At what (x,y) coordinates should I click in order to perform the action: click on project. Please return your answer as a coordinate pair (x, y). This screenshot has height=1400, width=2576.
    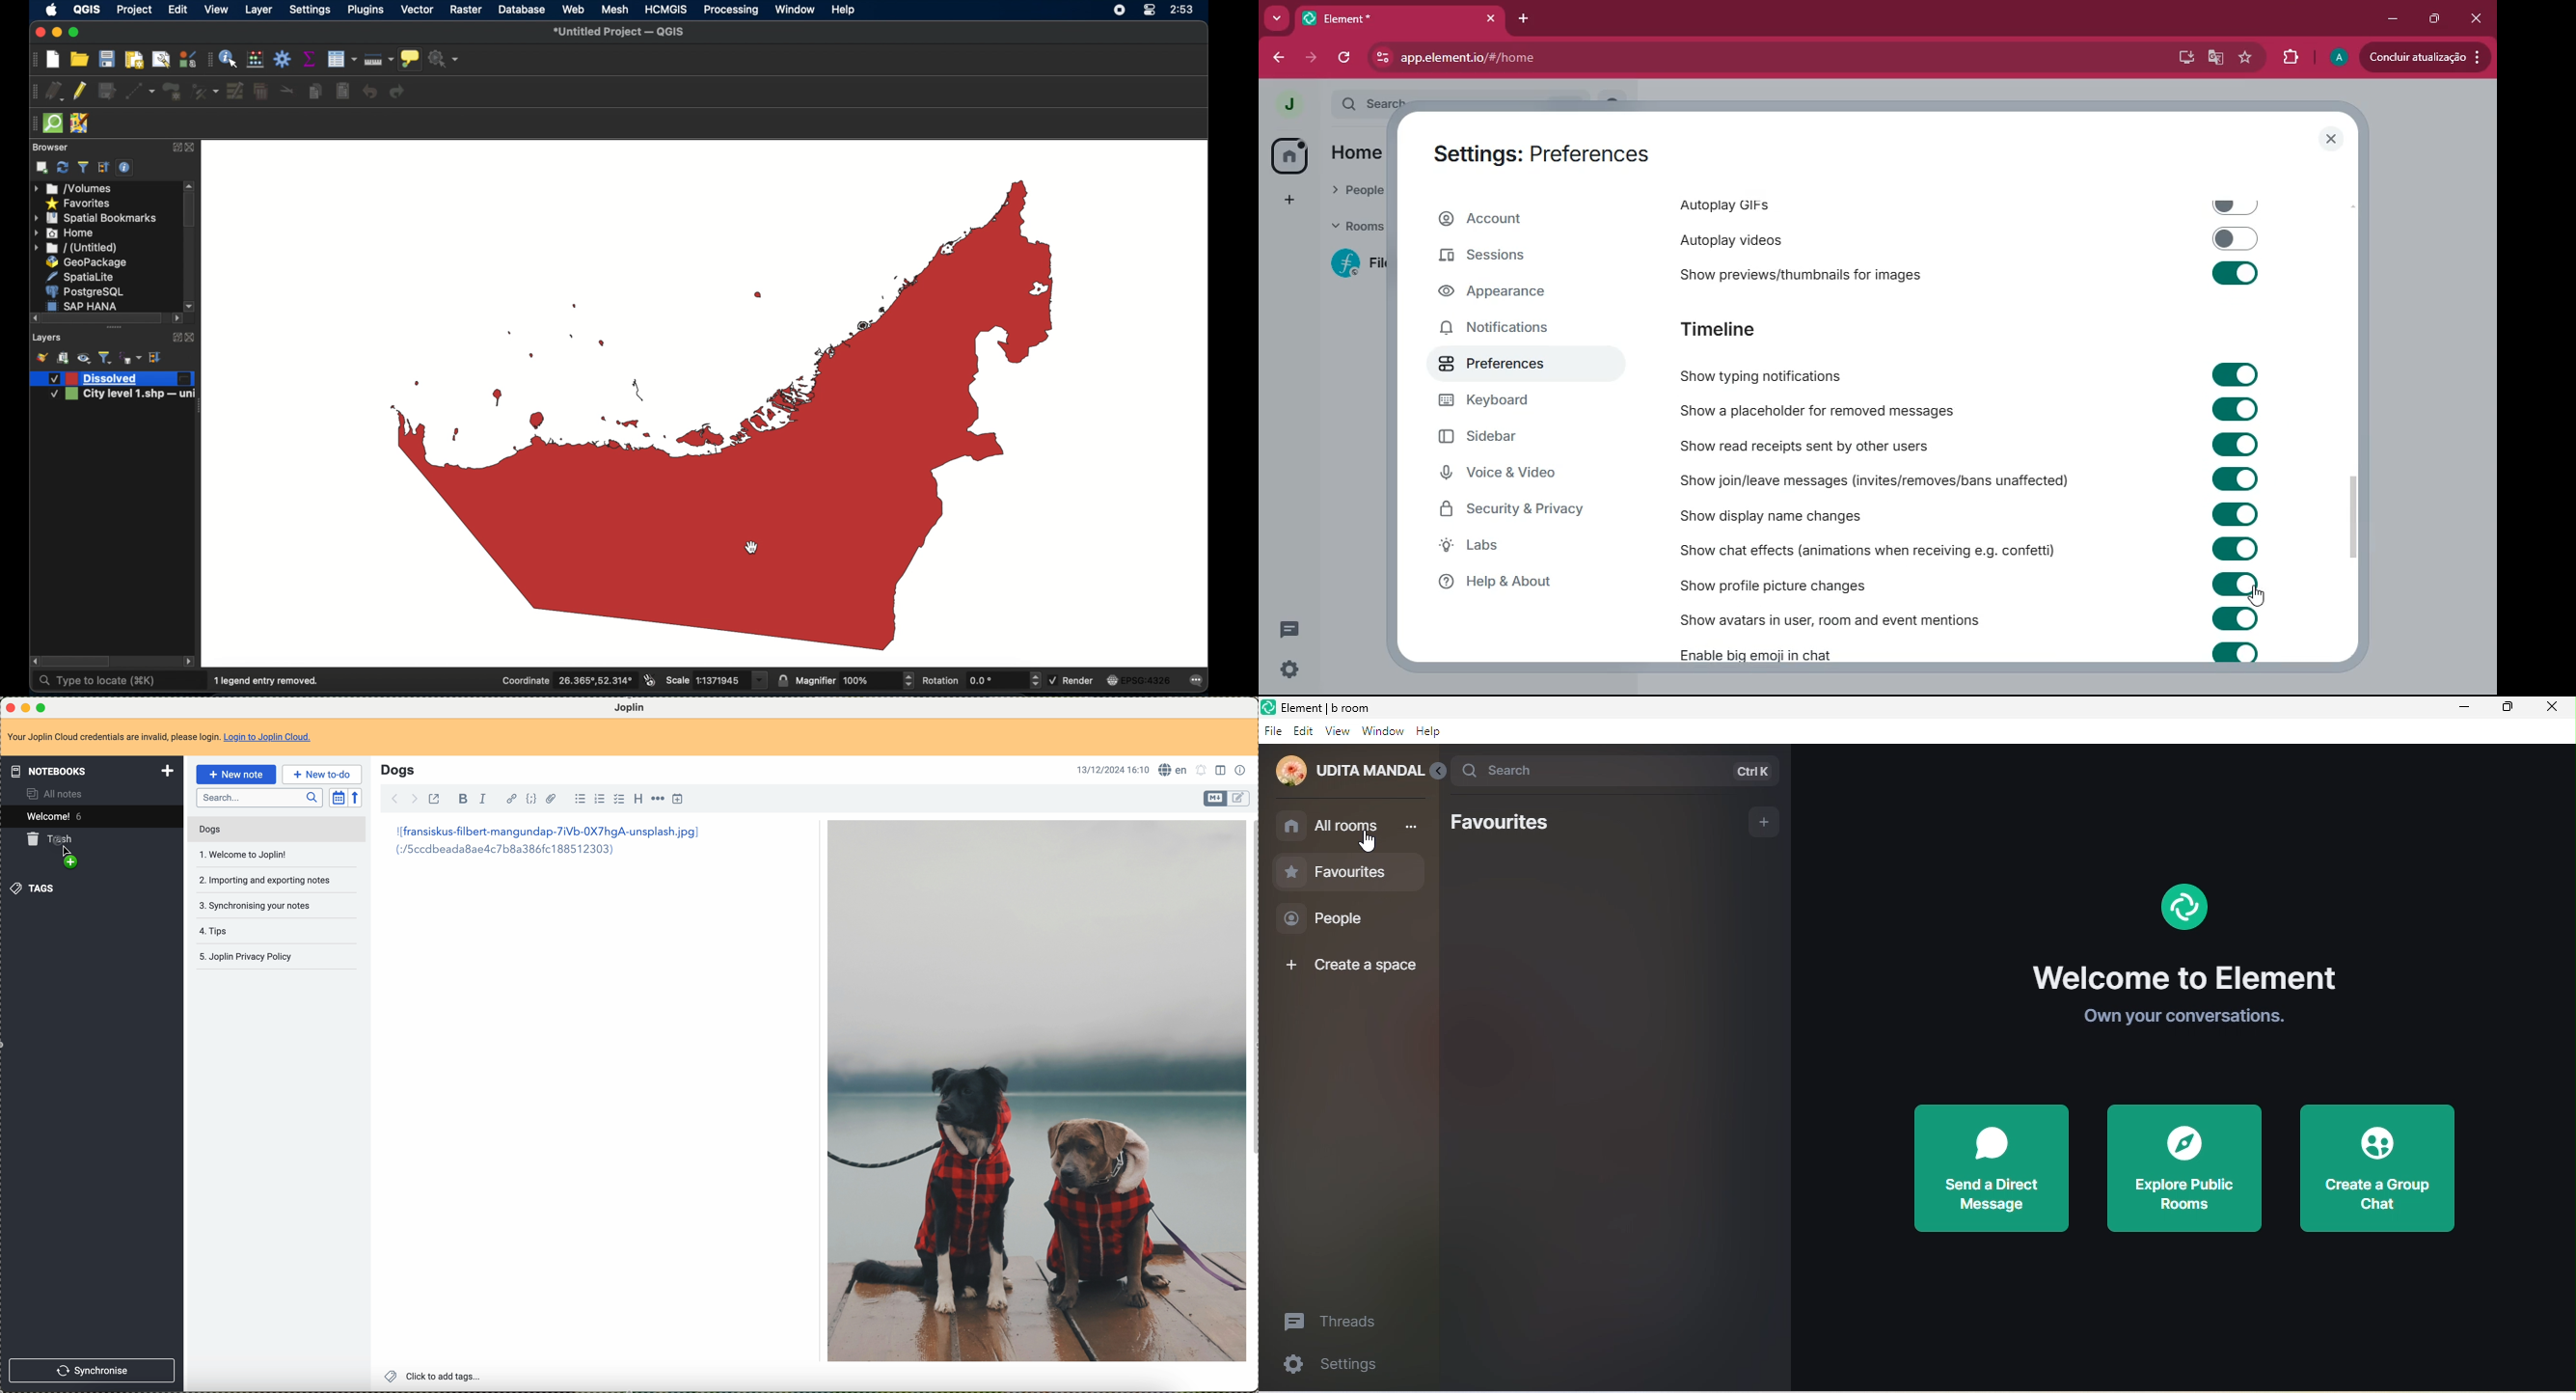
    Looking at the image, I should click on (135, 10).